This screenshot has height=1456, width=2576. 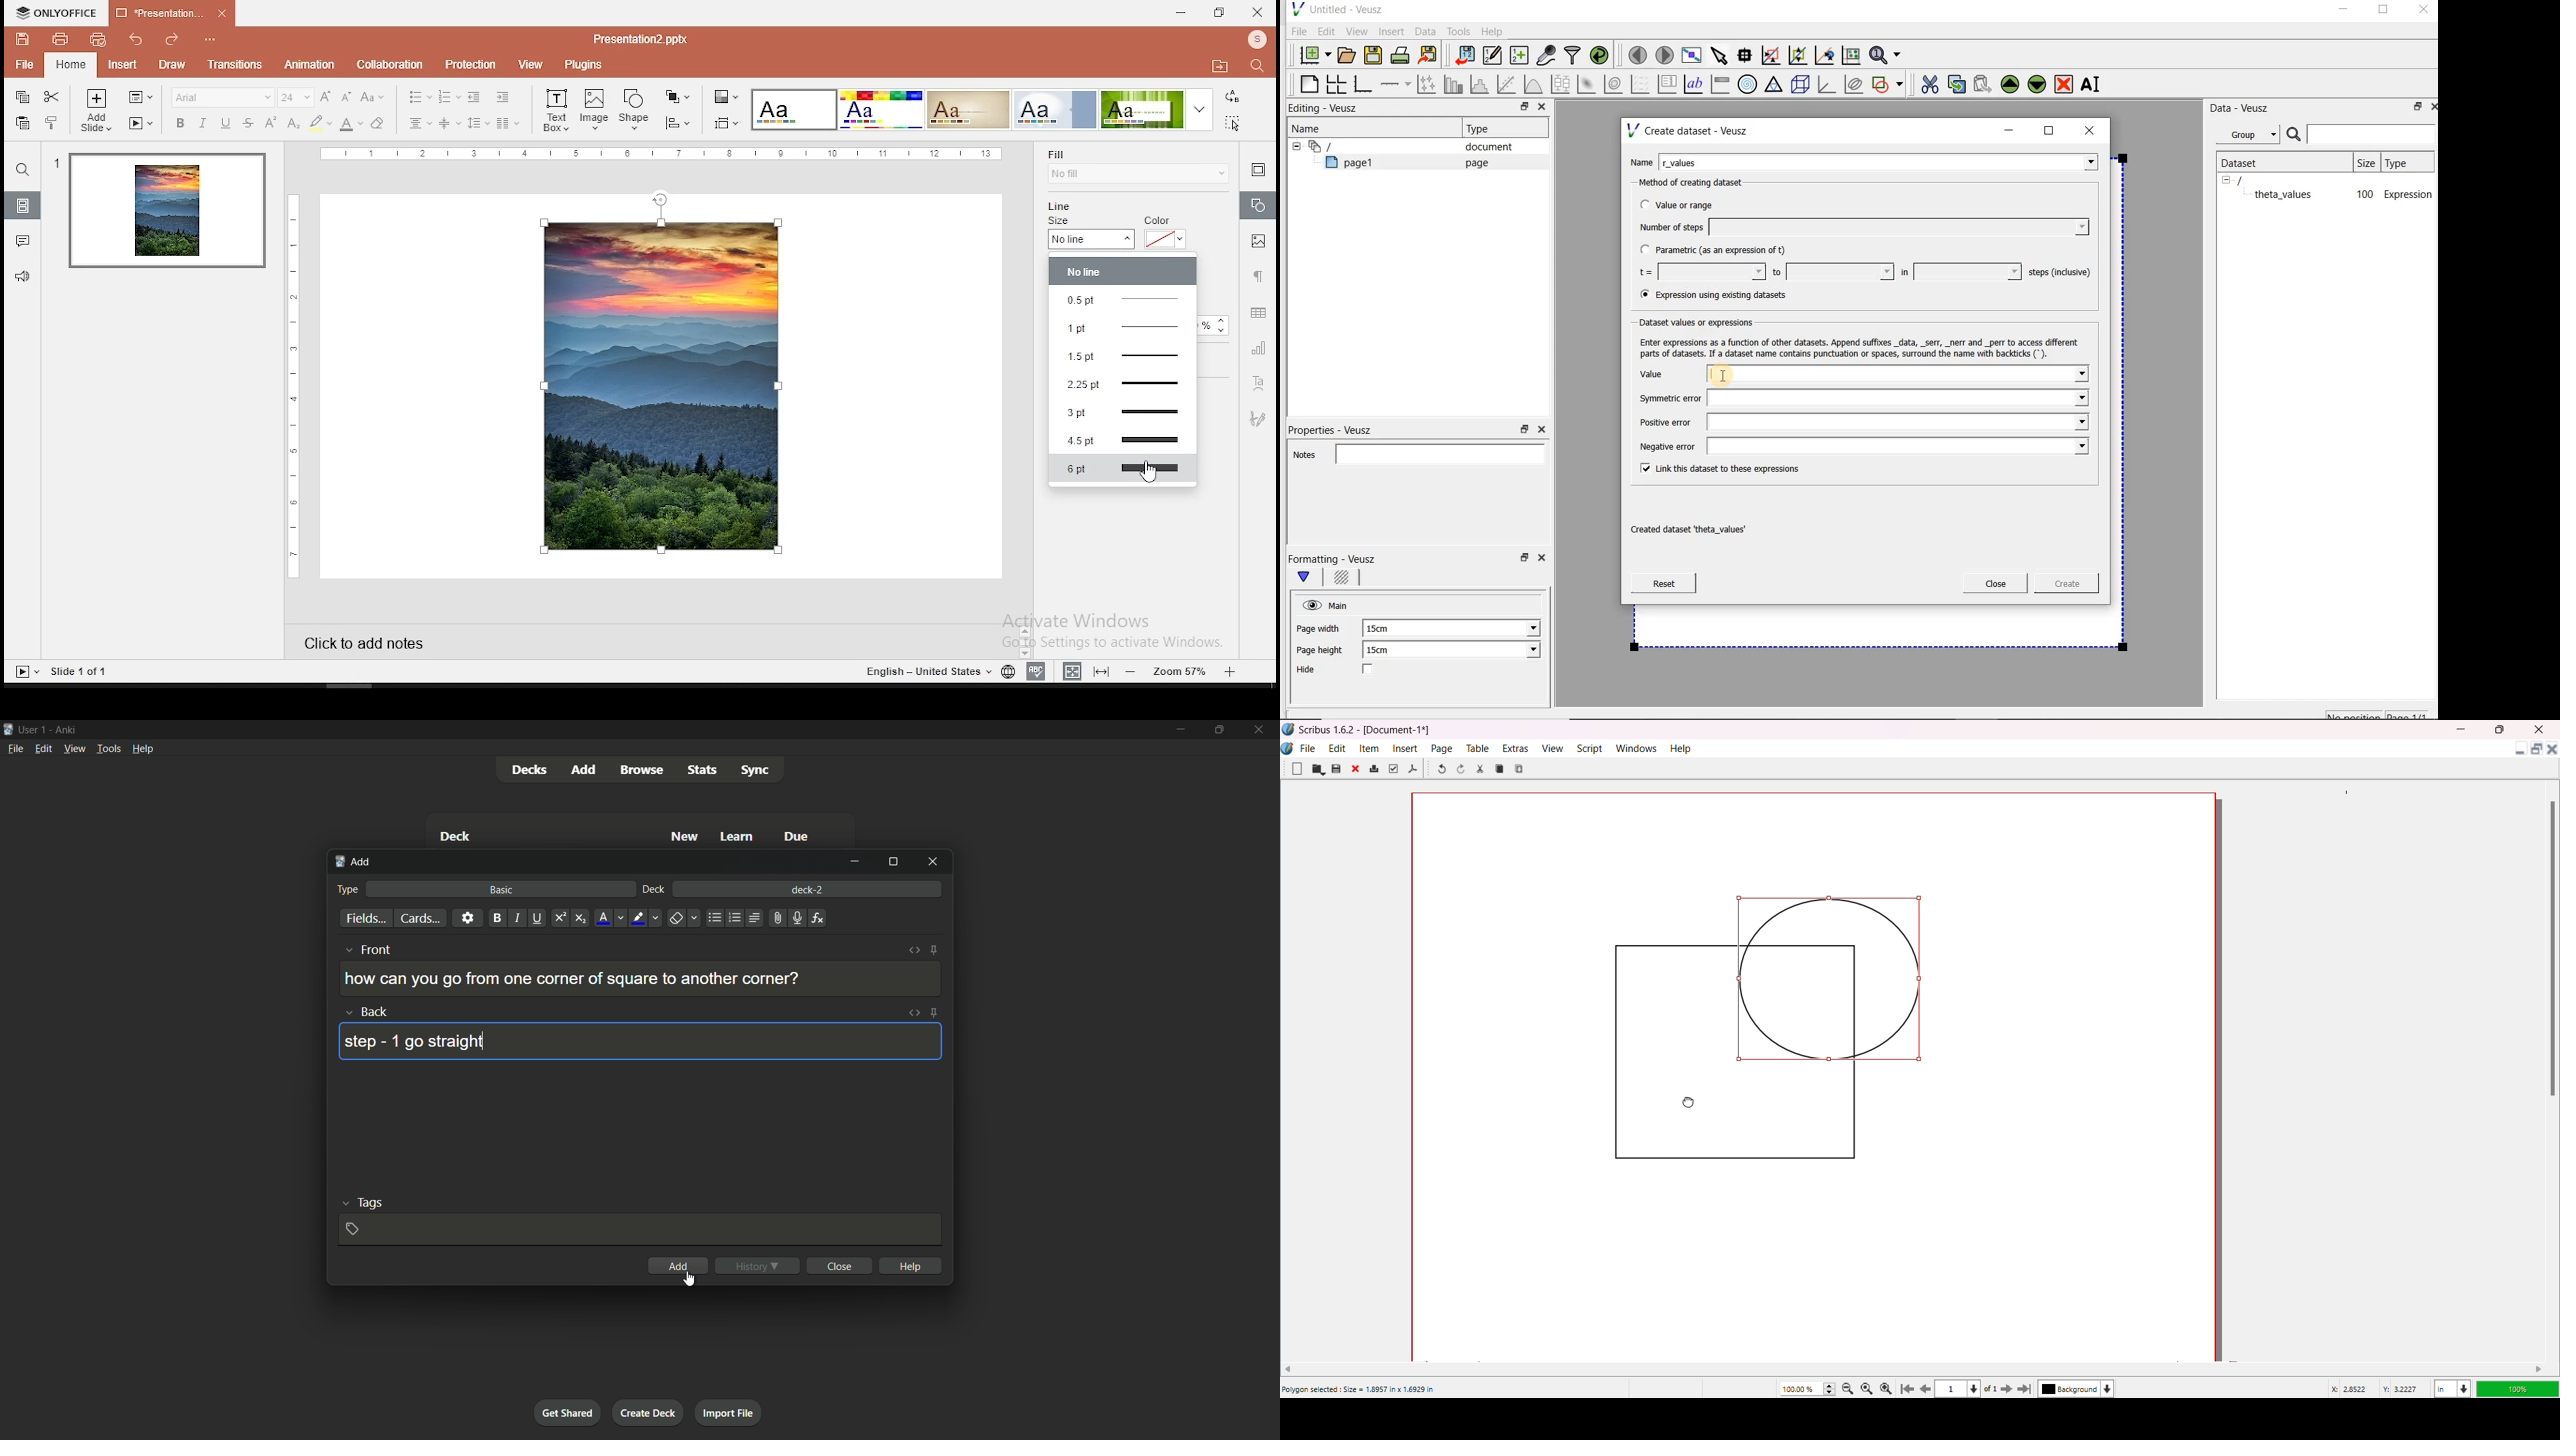 I want to click on Polygon selected: Size = 1.8957 in x 1.6929 in, so click(x=1360, y=1391).